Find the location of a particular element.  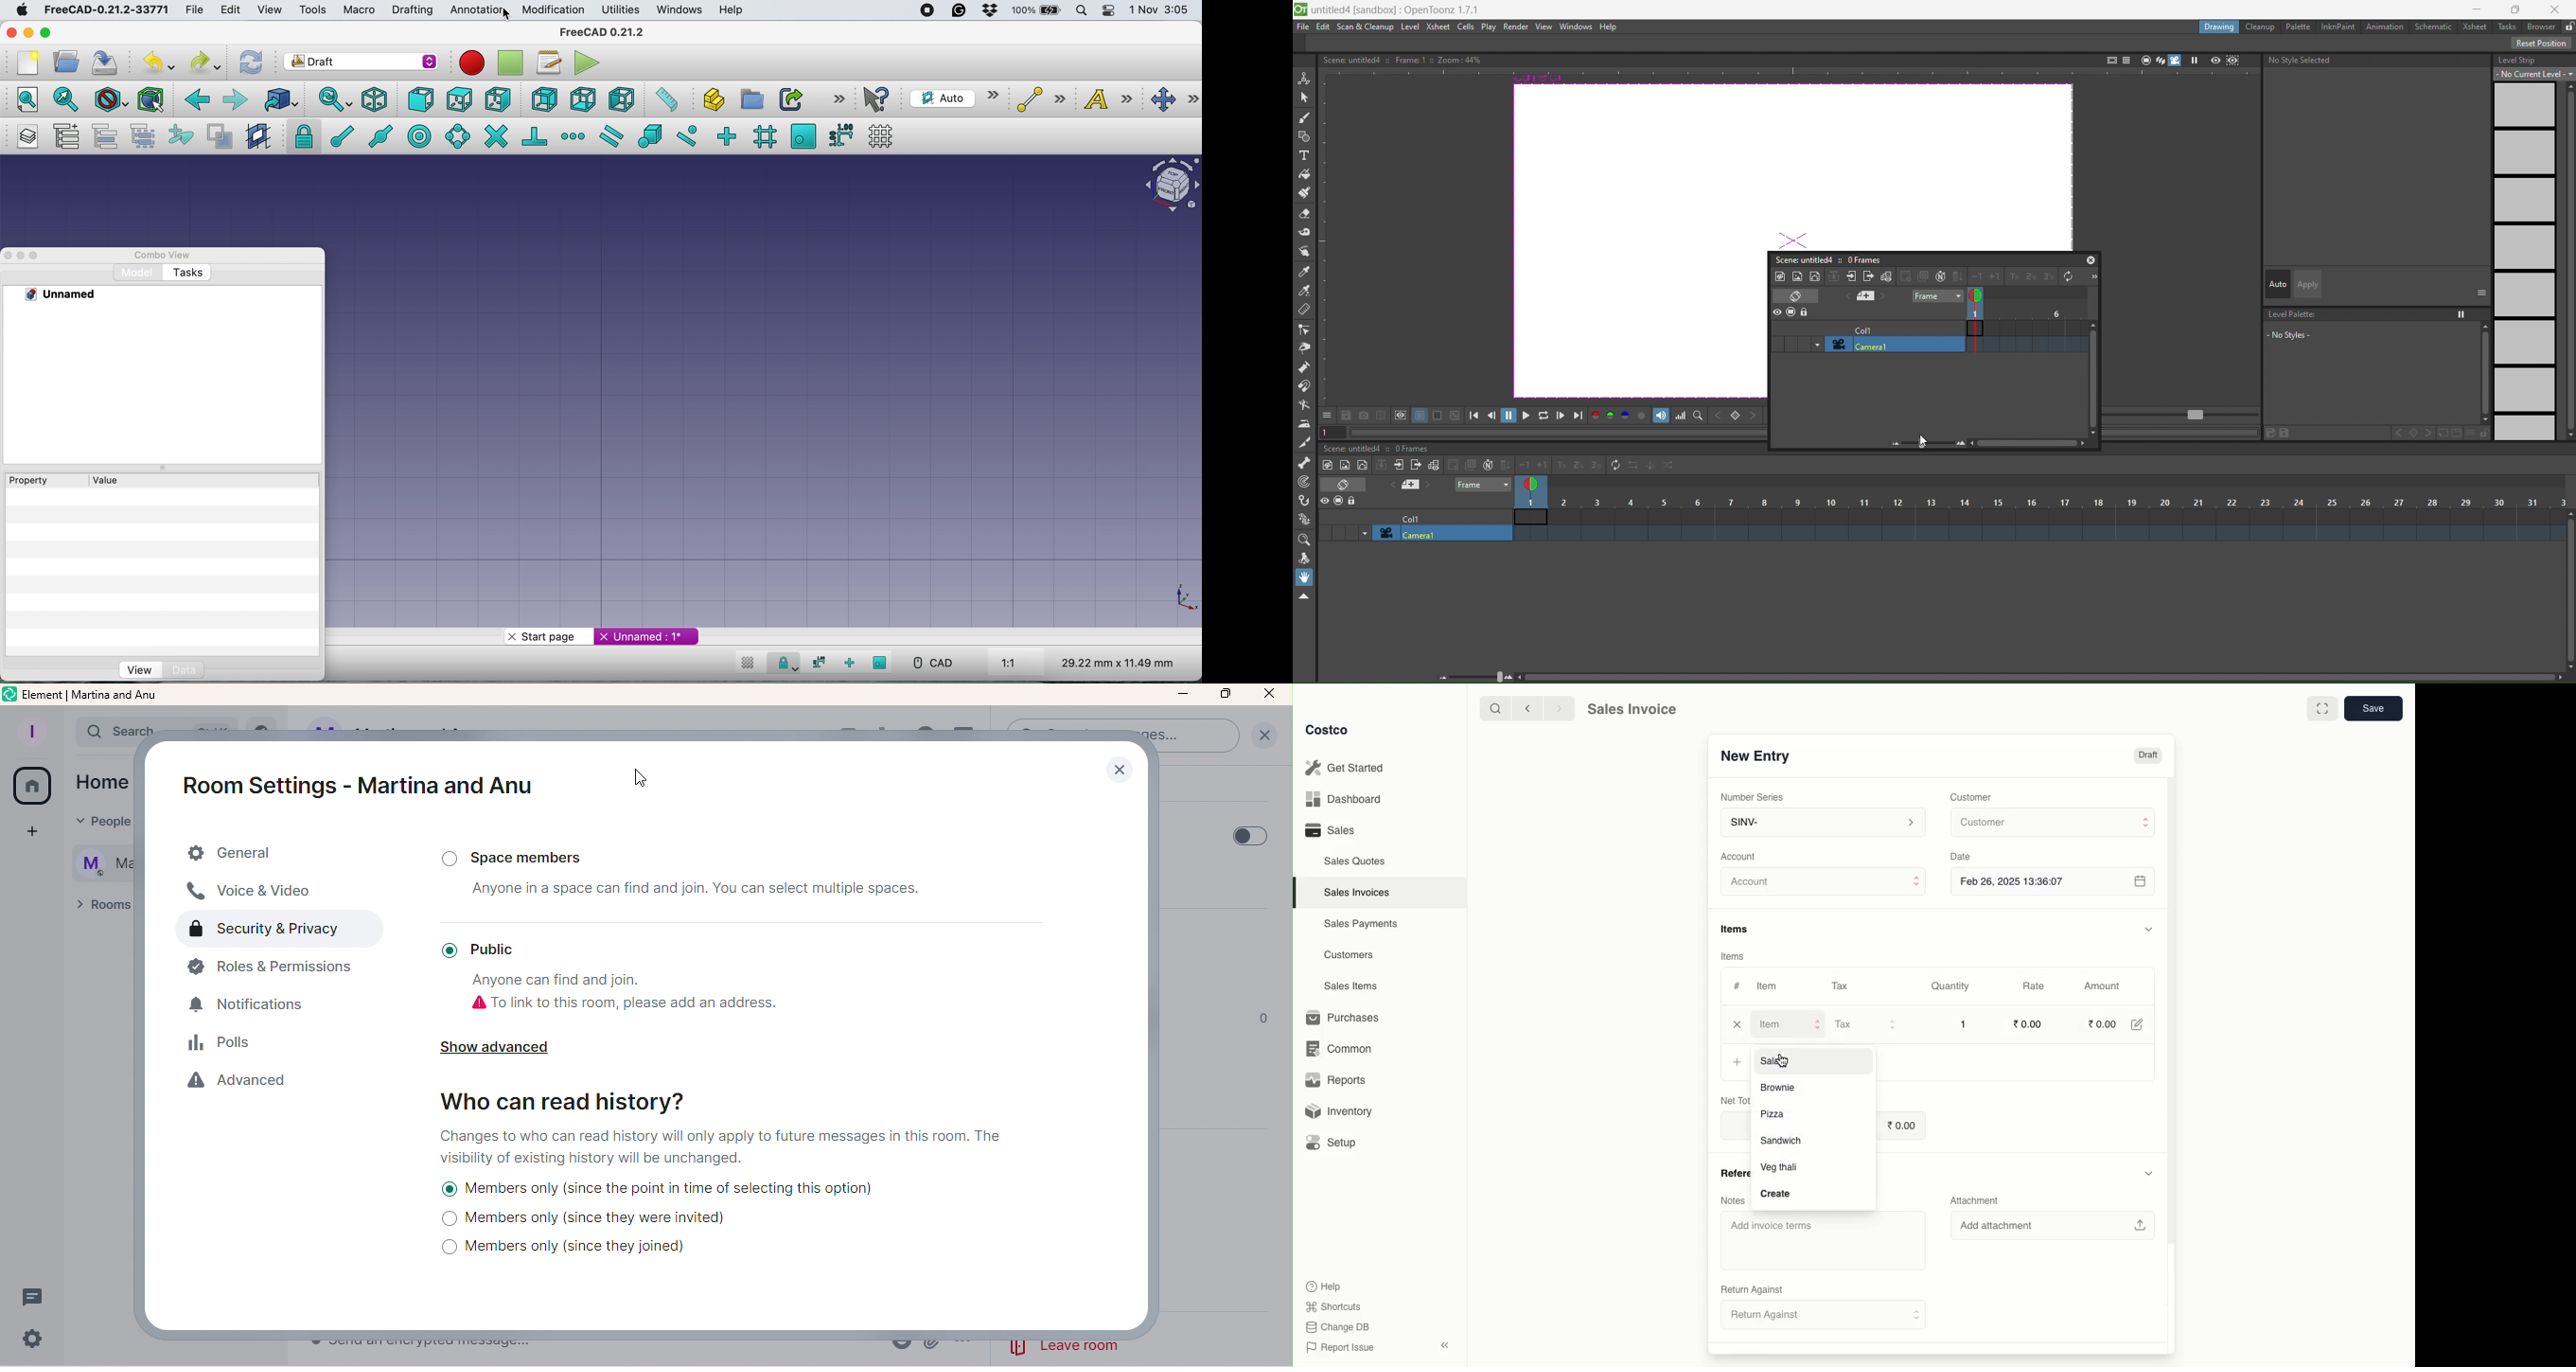

Close icon is located at coordinates (1269, 695).